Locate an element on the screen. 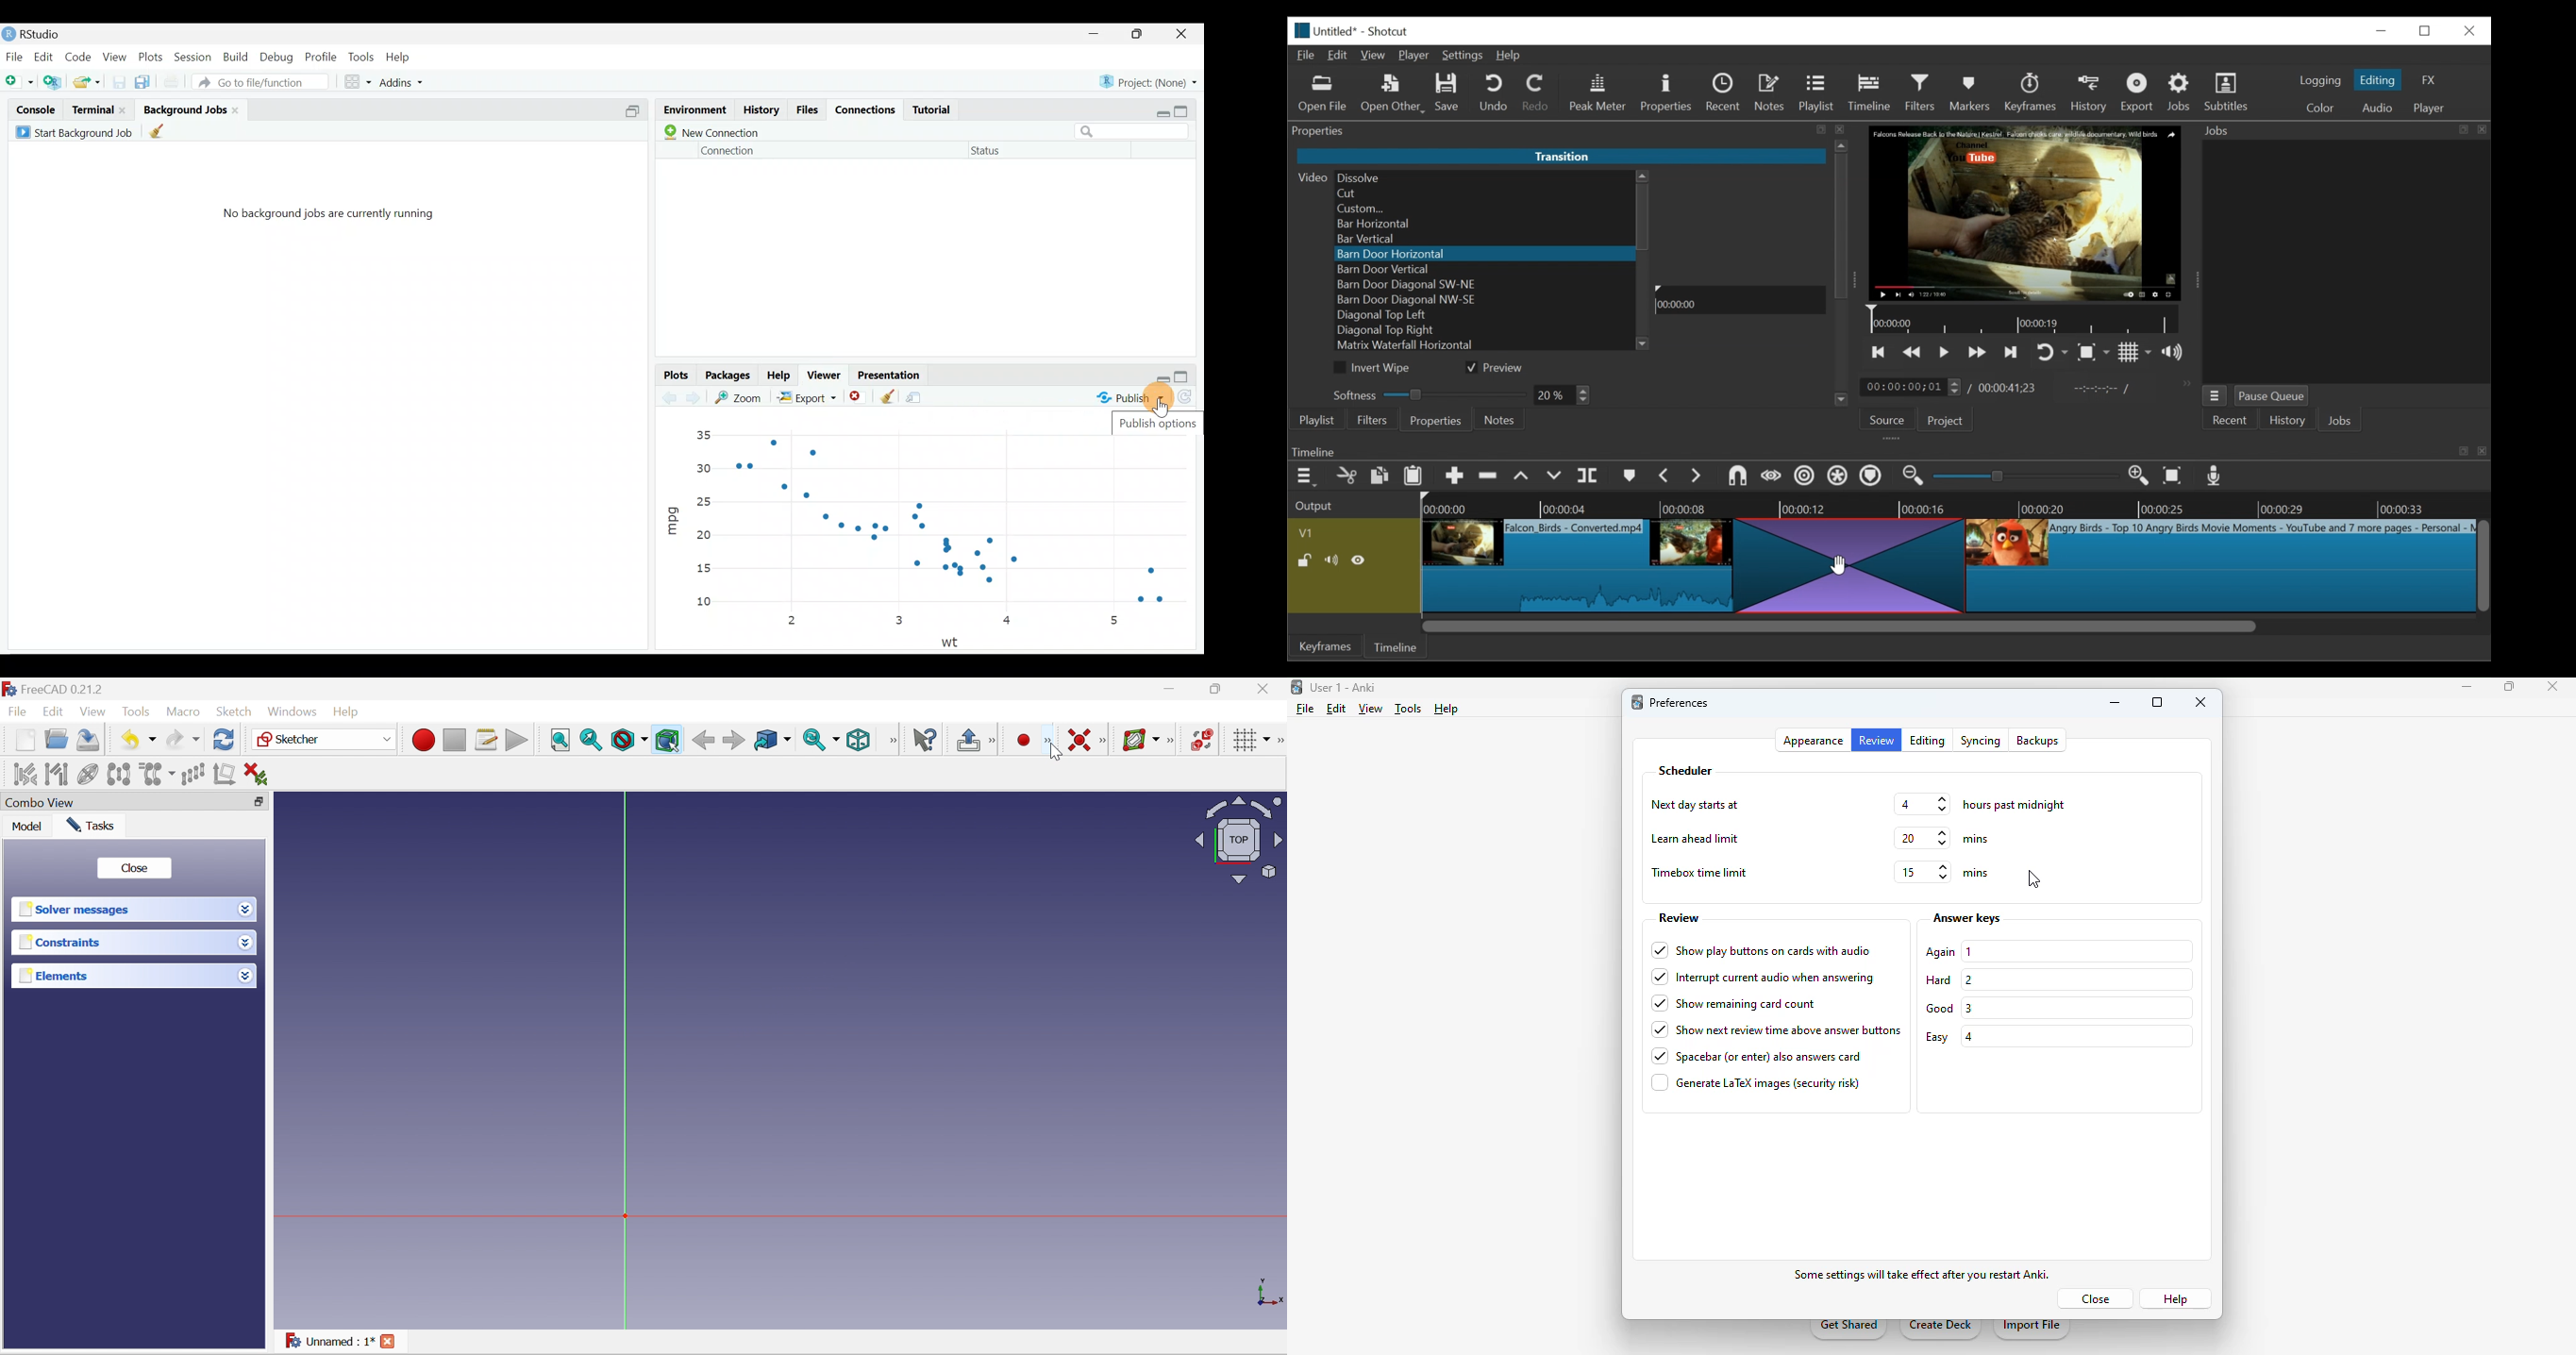  Transition Preview is located at coordinates (1742, 228).